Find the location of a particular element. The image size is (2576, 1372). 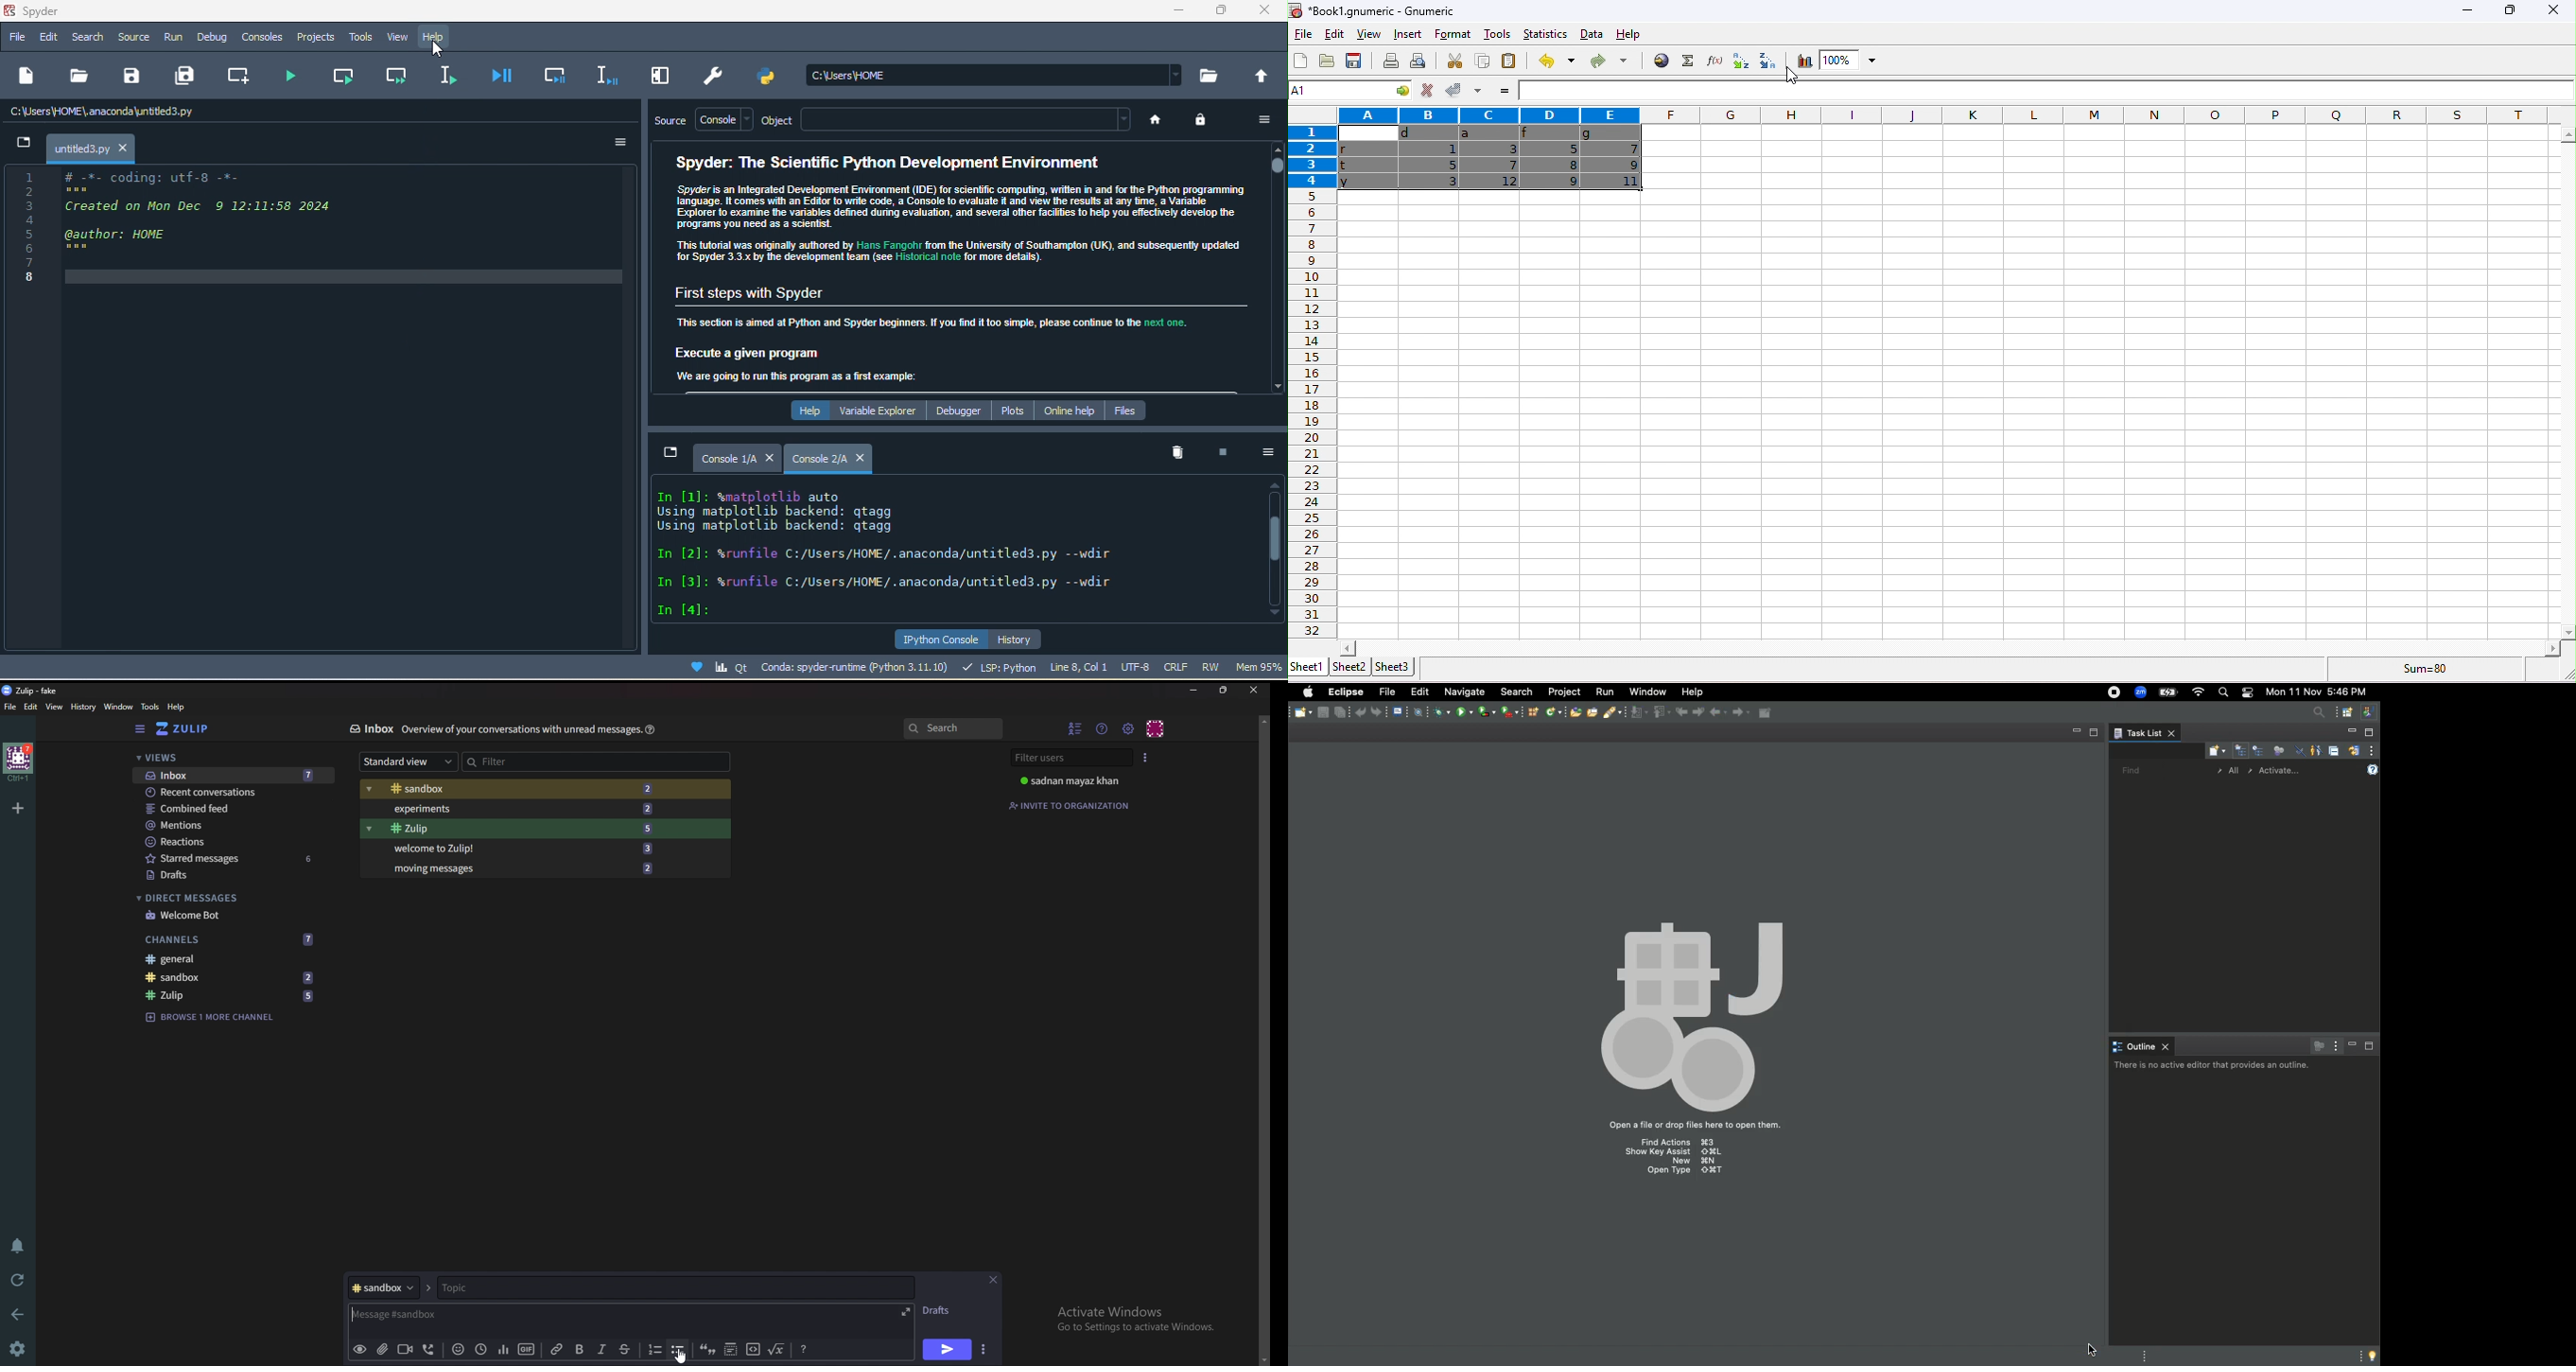

pythonpath manager is located at coordinates (769, 78).